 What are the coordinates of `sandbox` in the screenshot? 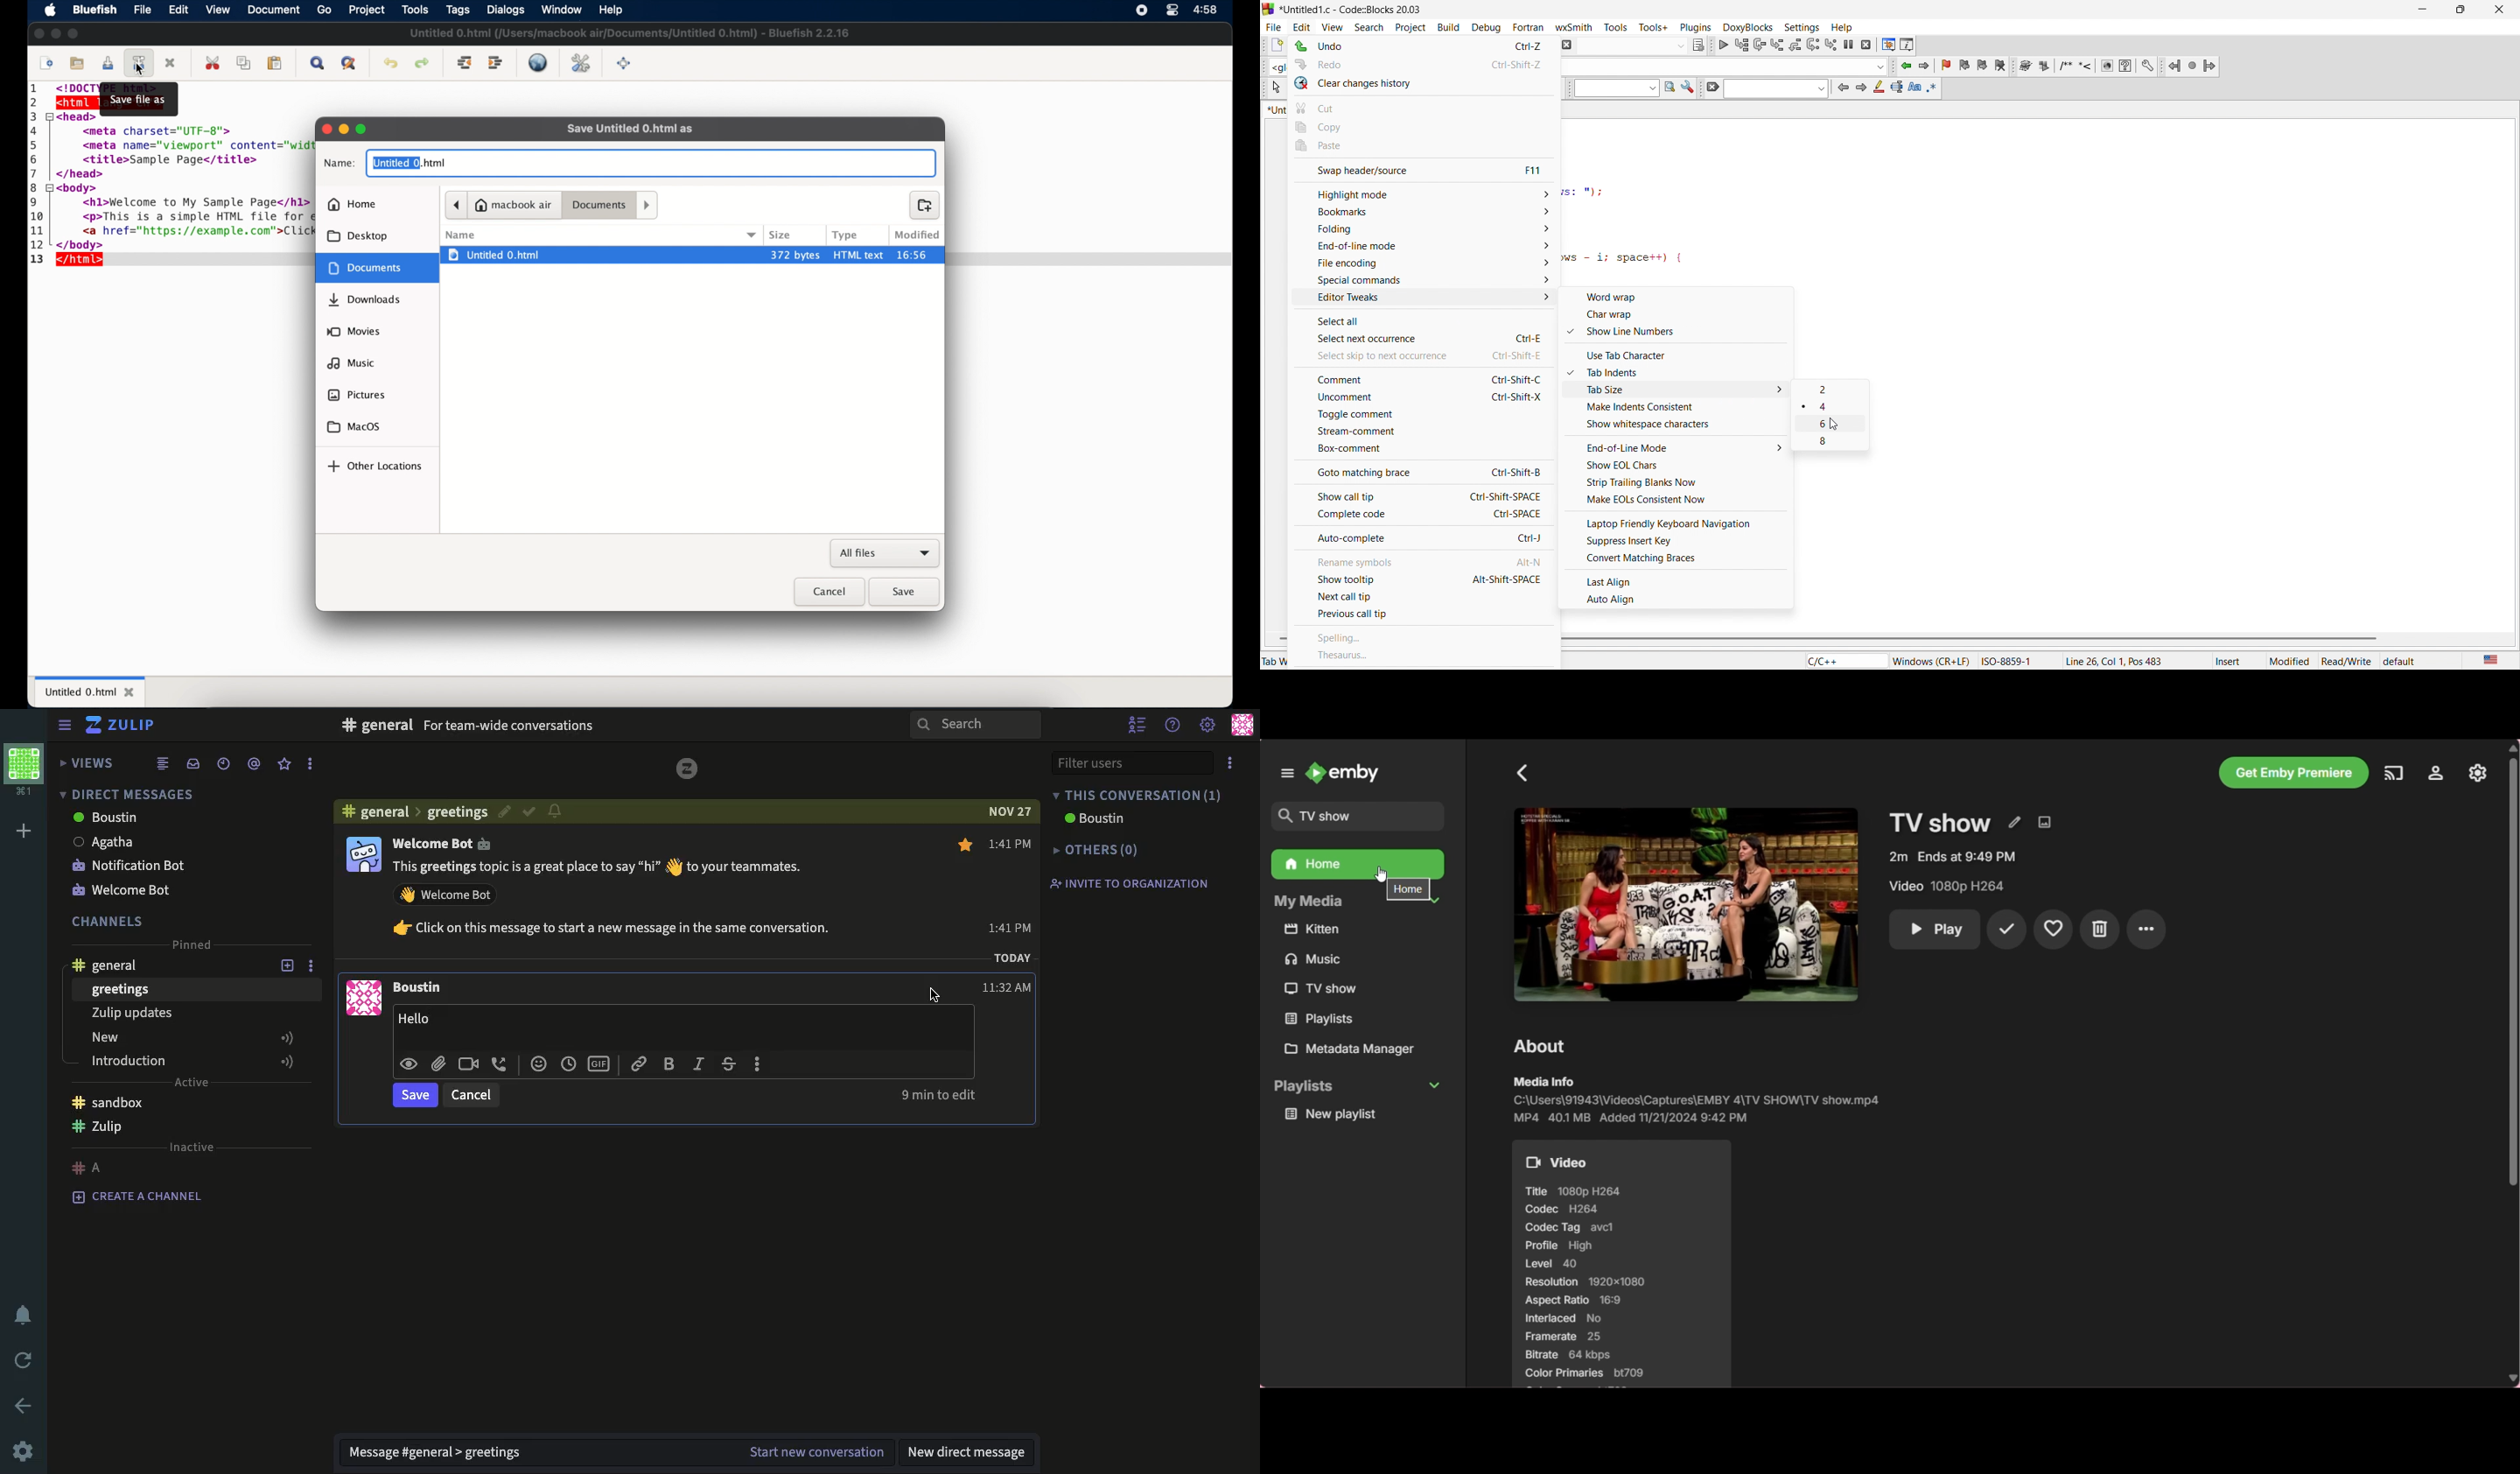 It's located at (108, 1102).